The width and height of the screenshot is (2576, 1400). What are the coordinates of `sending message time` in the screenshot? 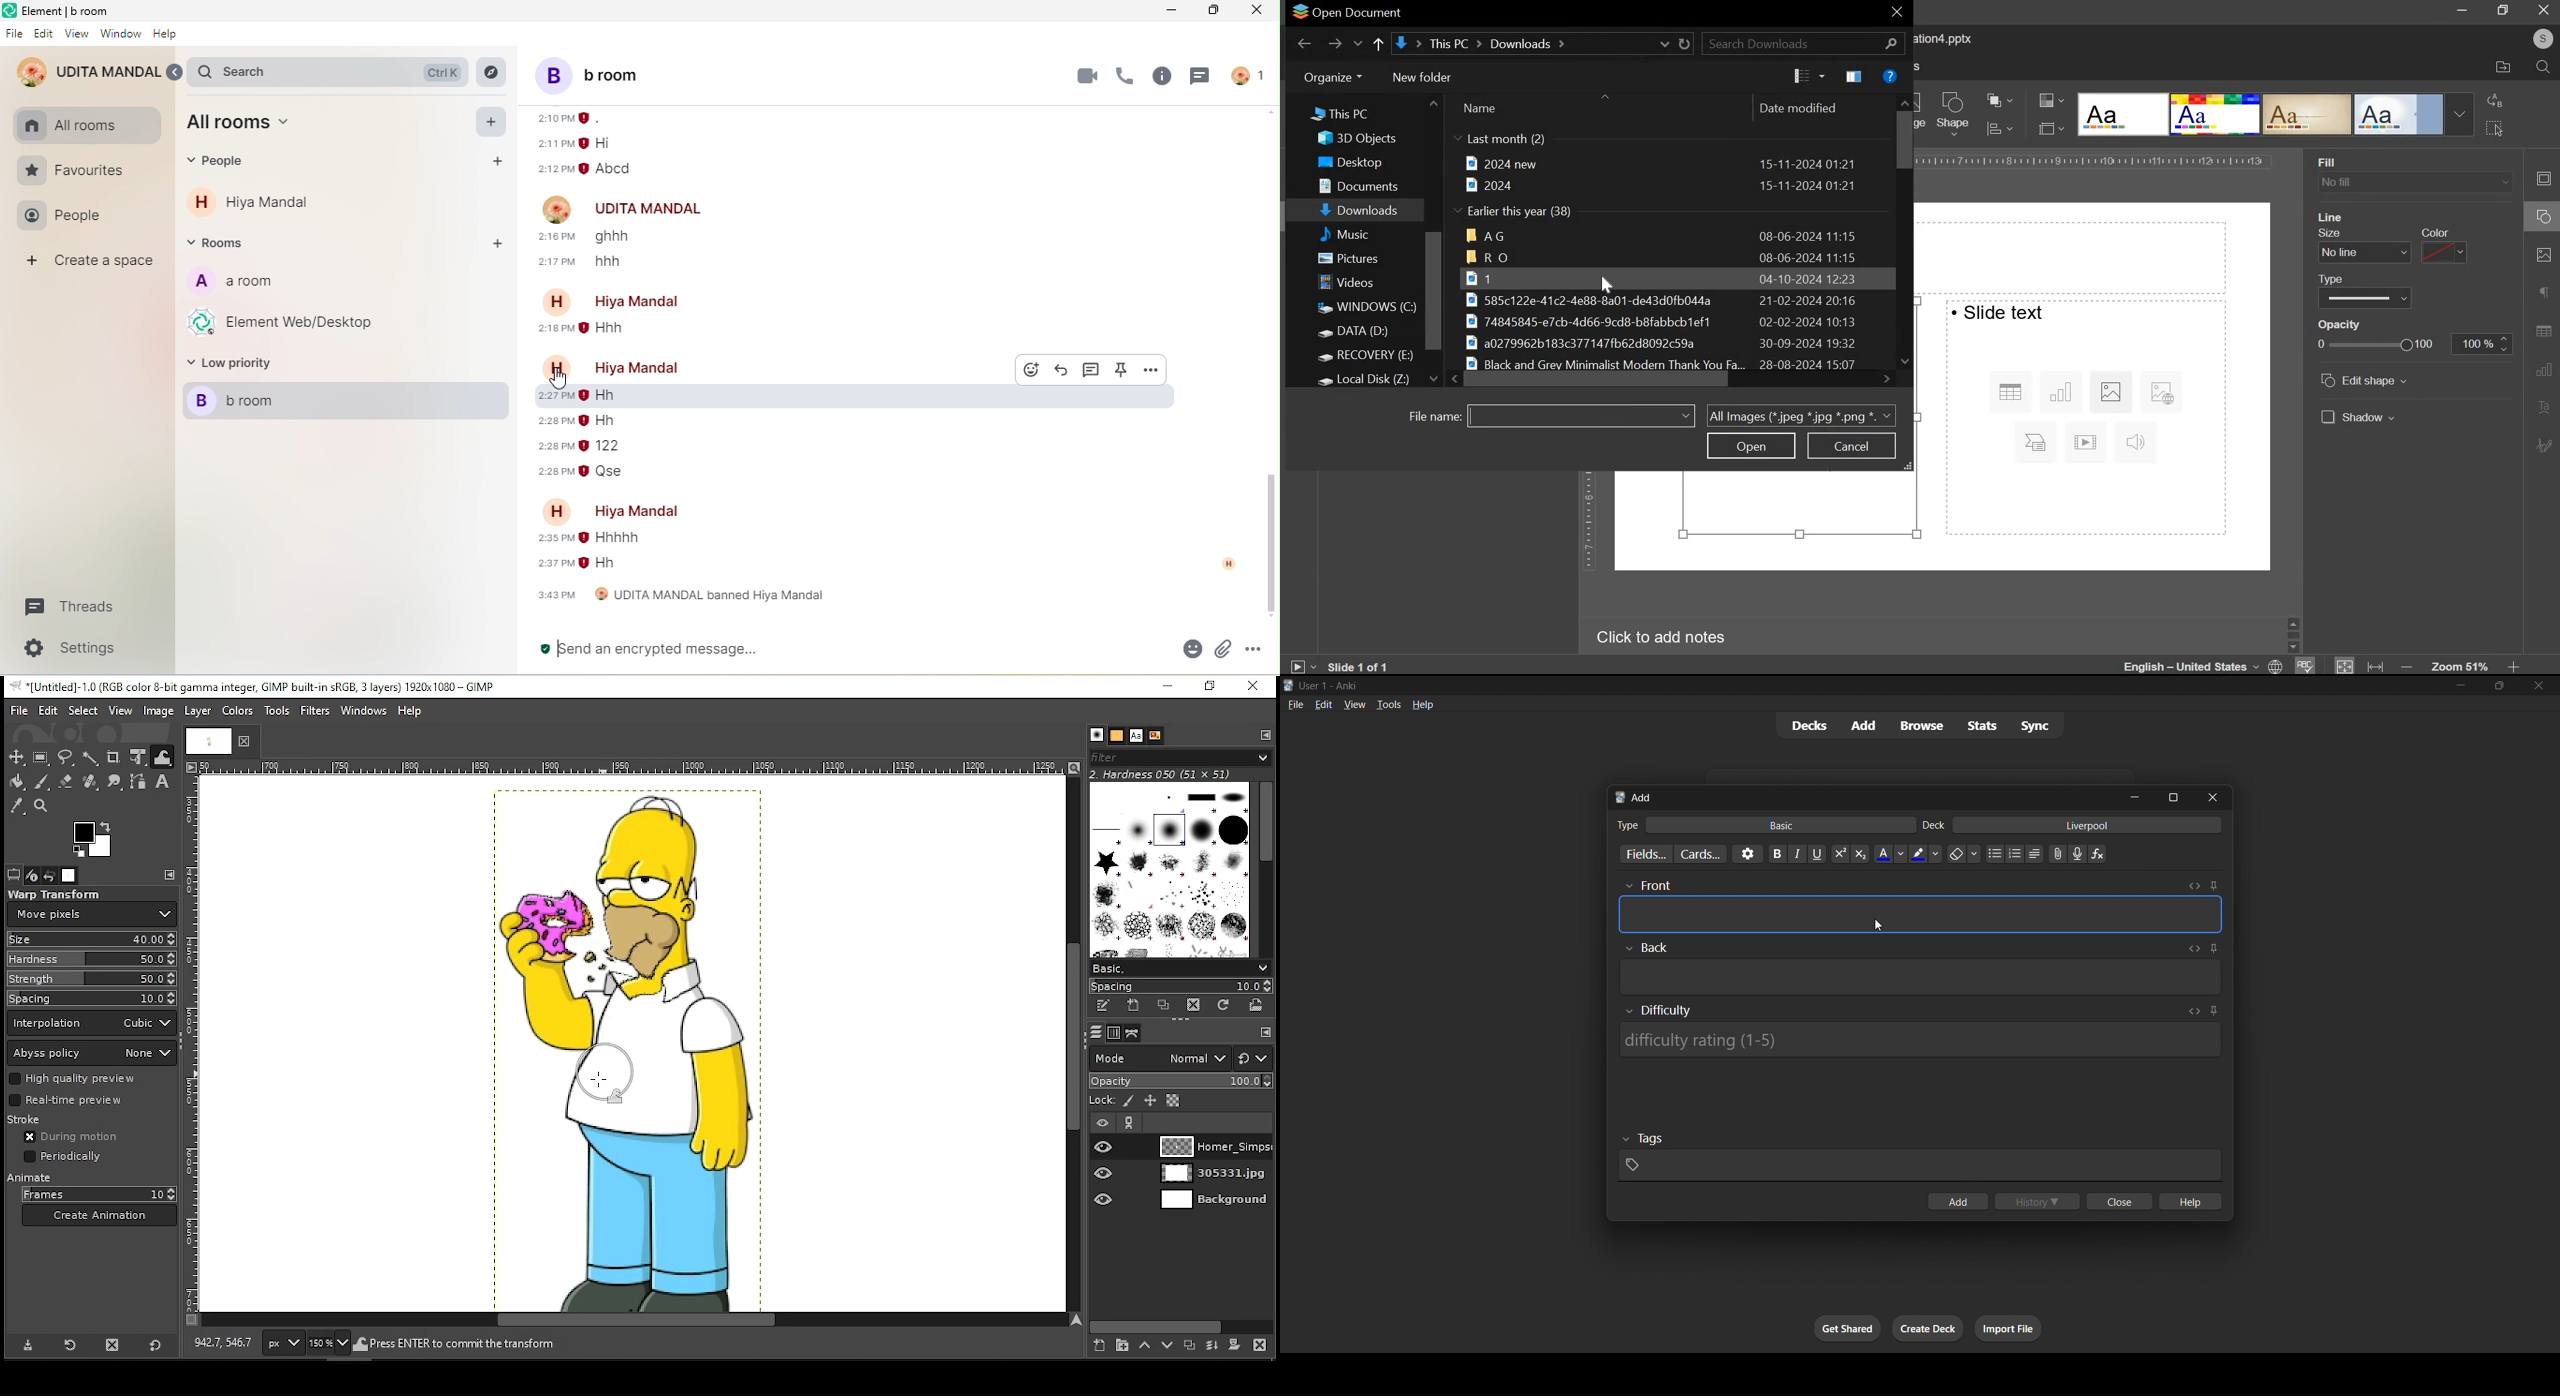 It's located at (549, 472).